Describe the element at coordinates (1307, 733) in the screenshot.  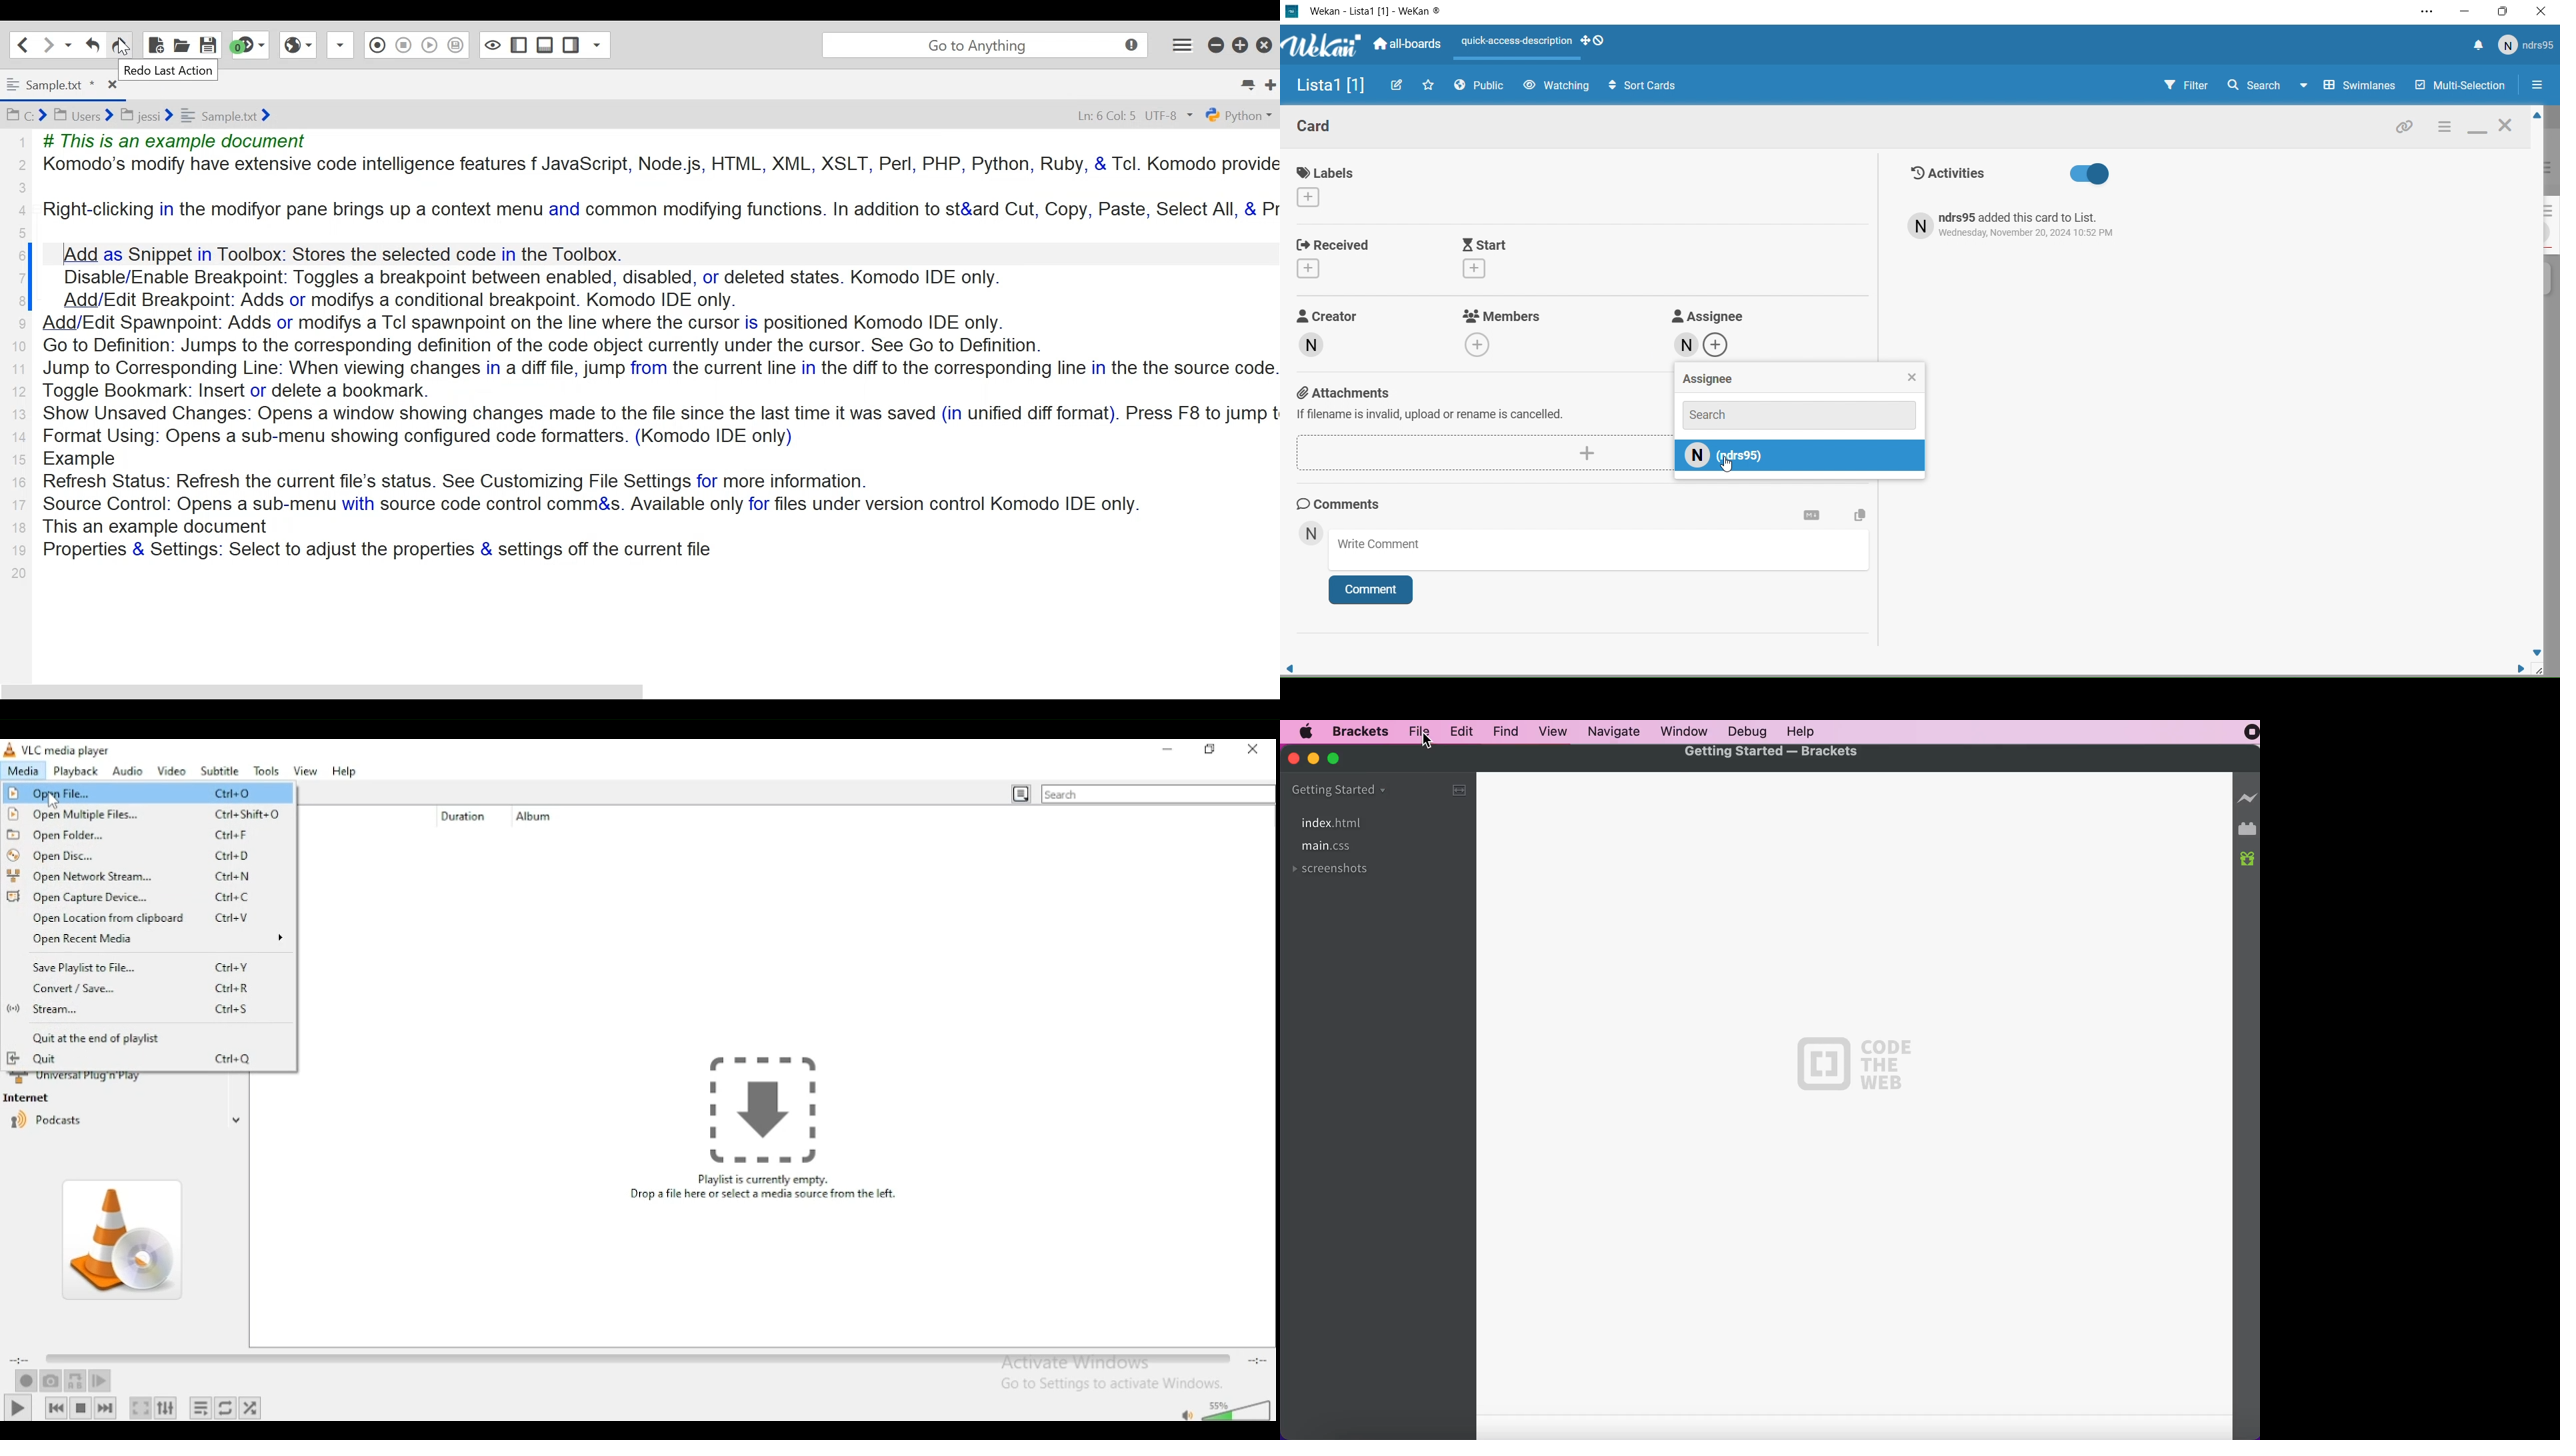
I see `mac logo` at that location.